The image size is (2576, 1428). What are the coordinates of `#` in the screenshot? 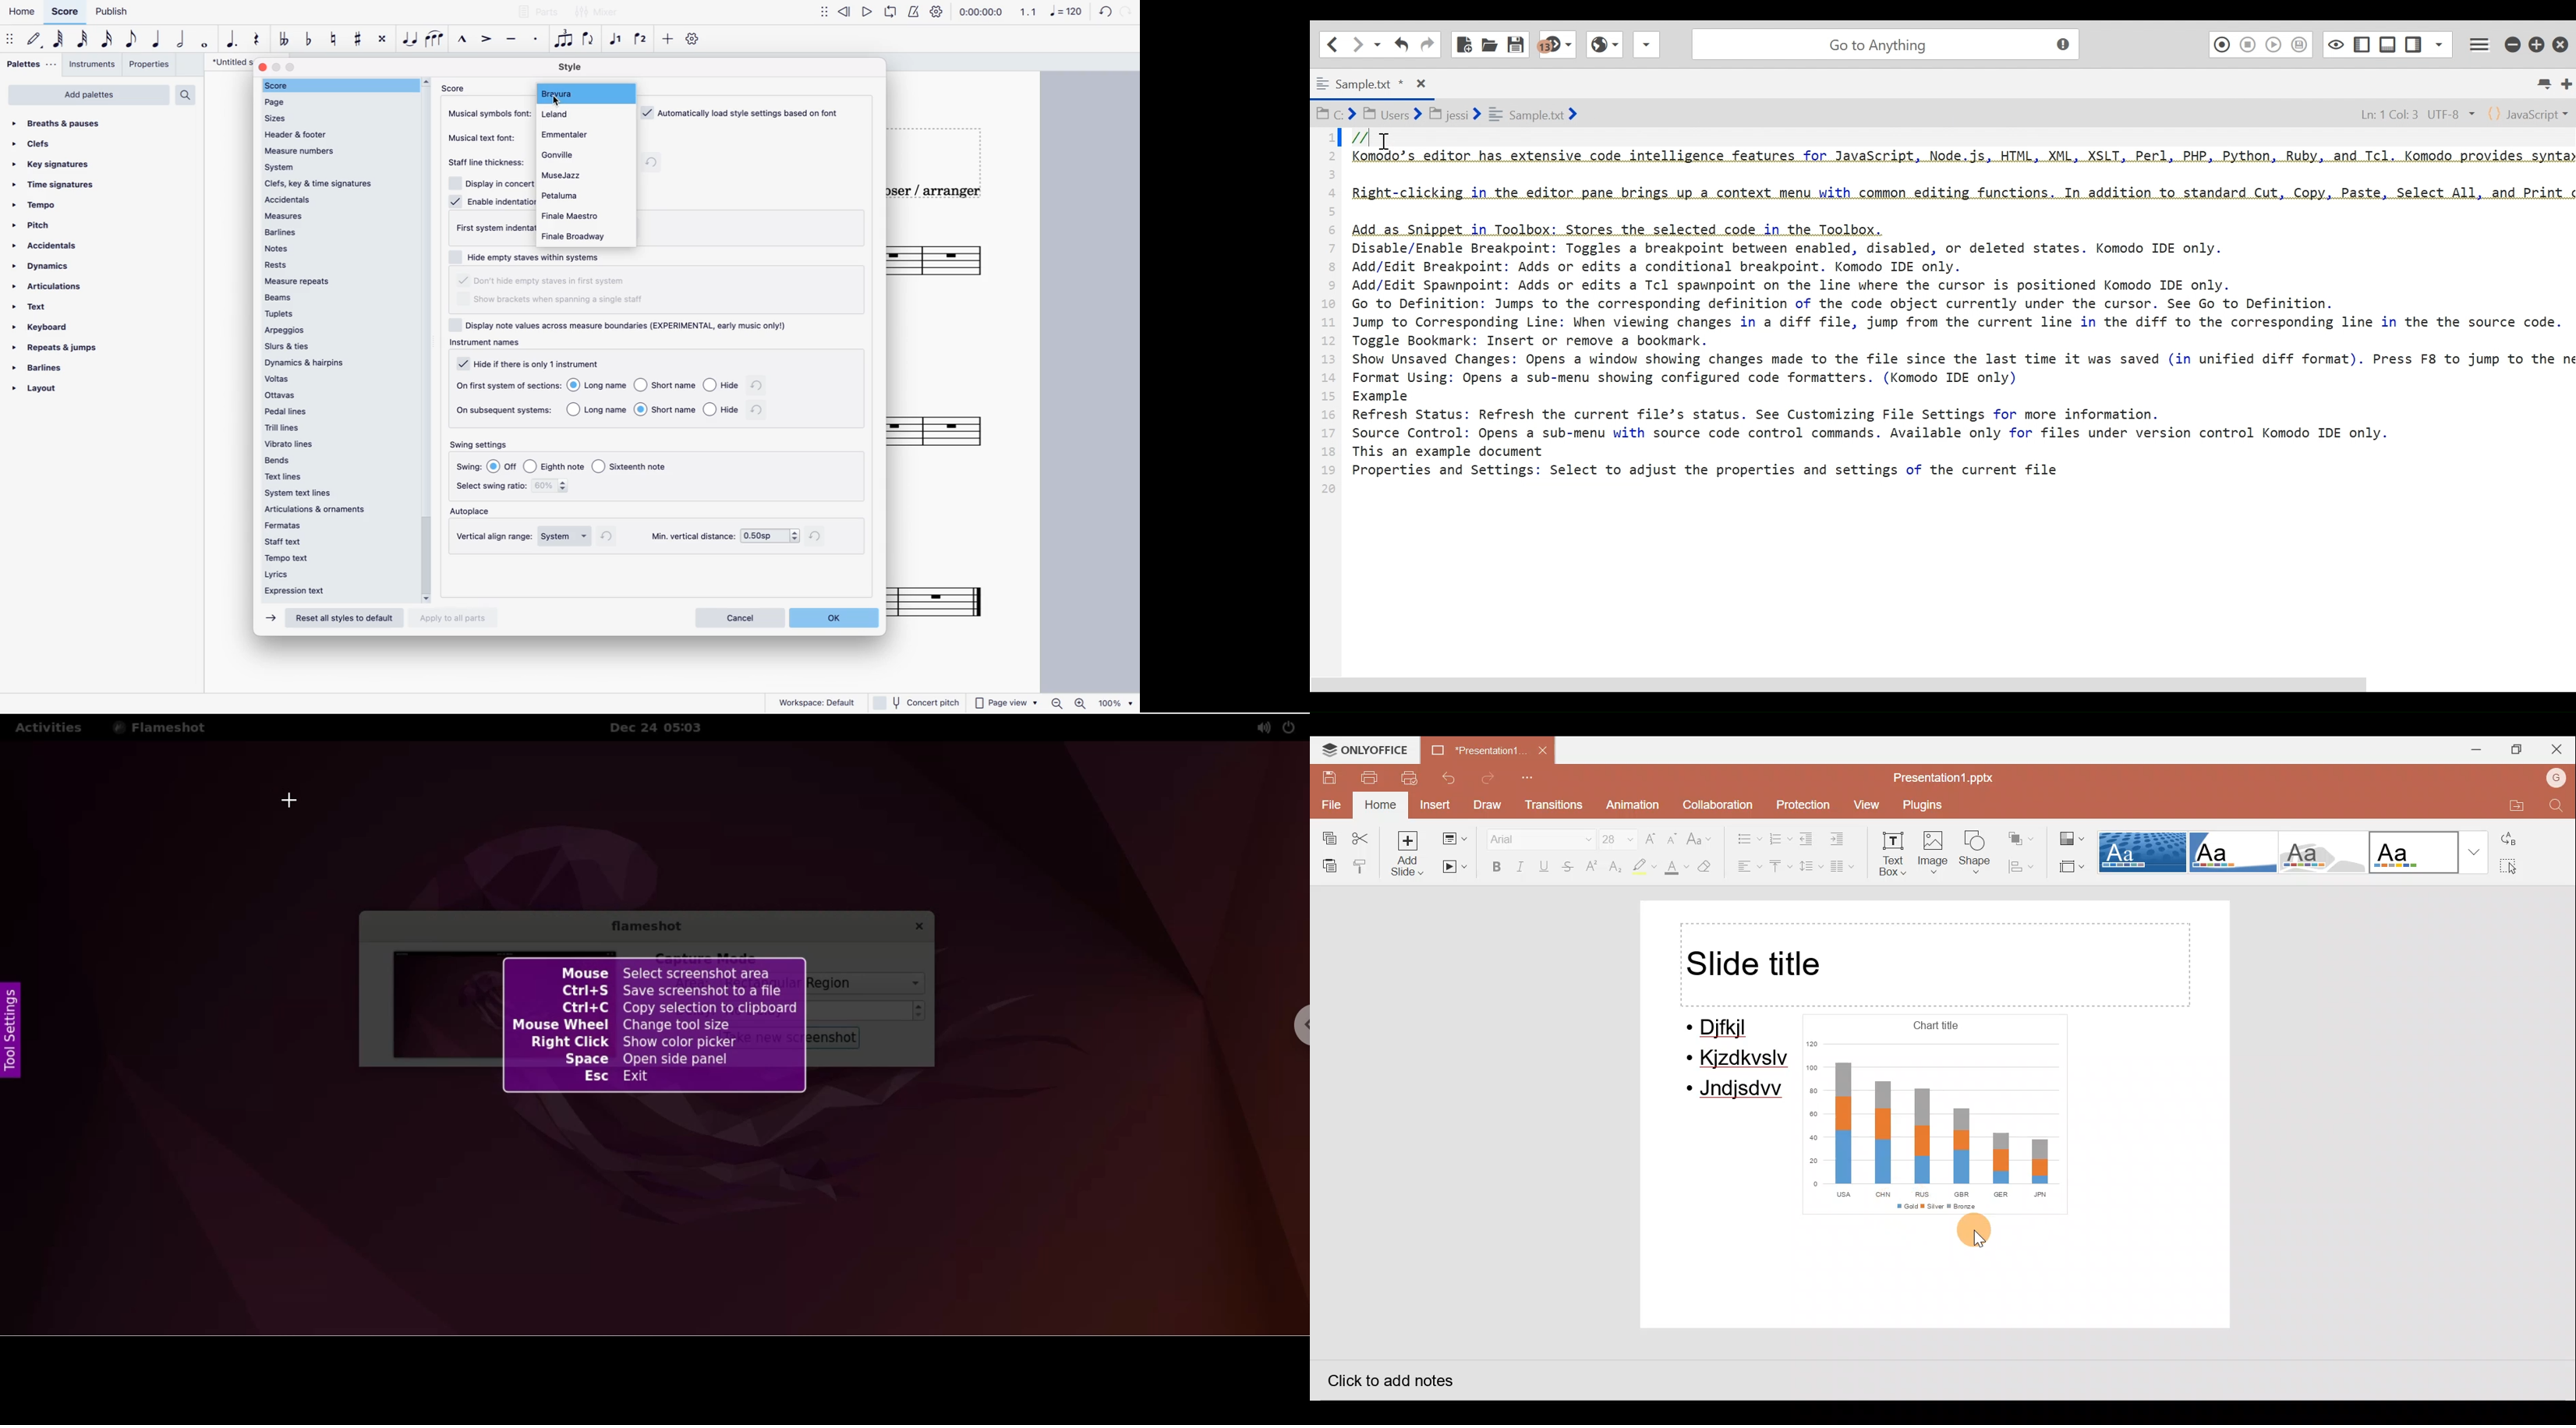 It's located at (357, 38).